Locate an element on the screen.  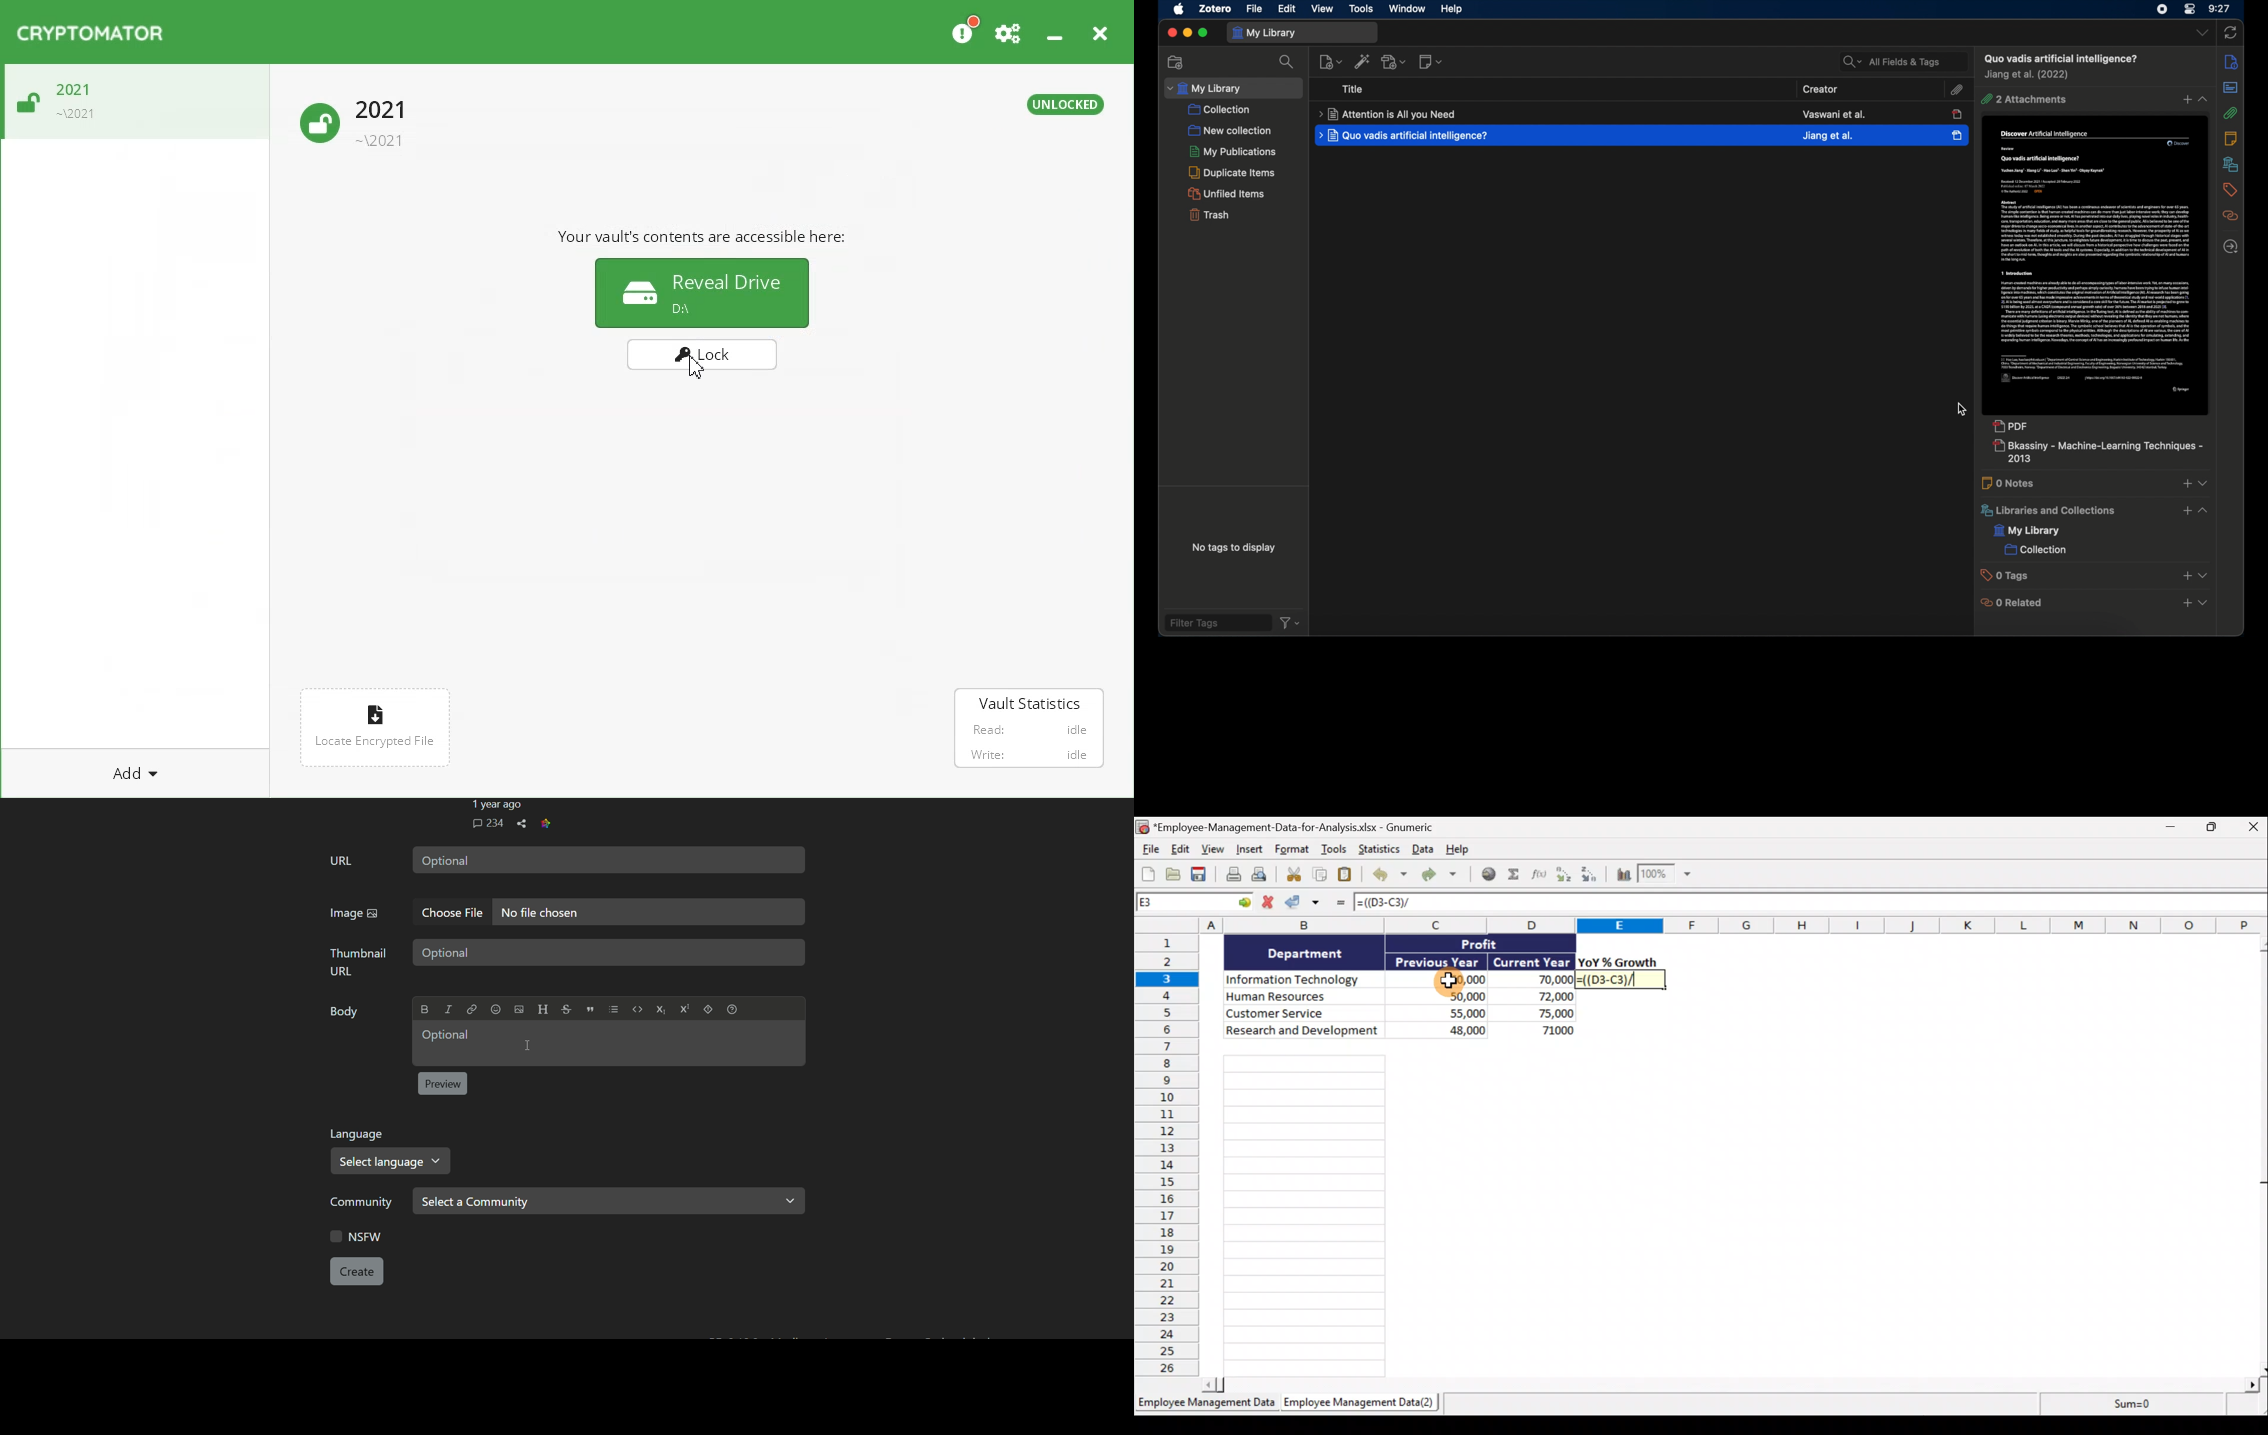
new collection is located at coordinates (1175, 61).